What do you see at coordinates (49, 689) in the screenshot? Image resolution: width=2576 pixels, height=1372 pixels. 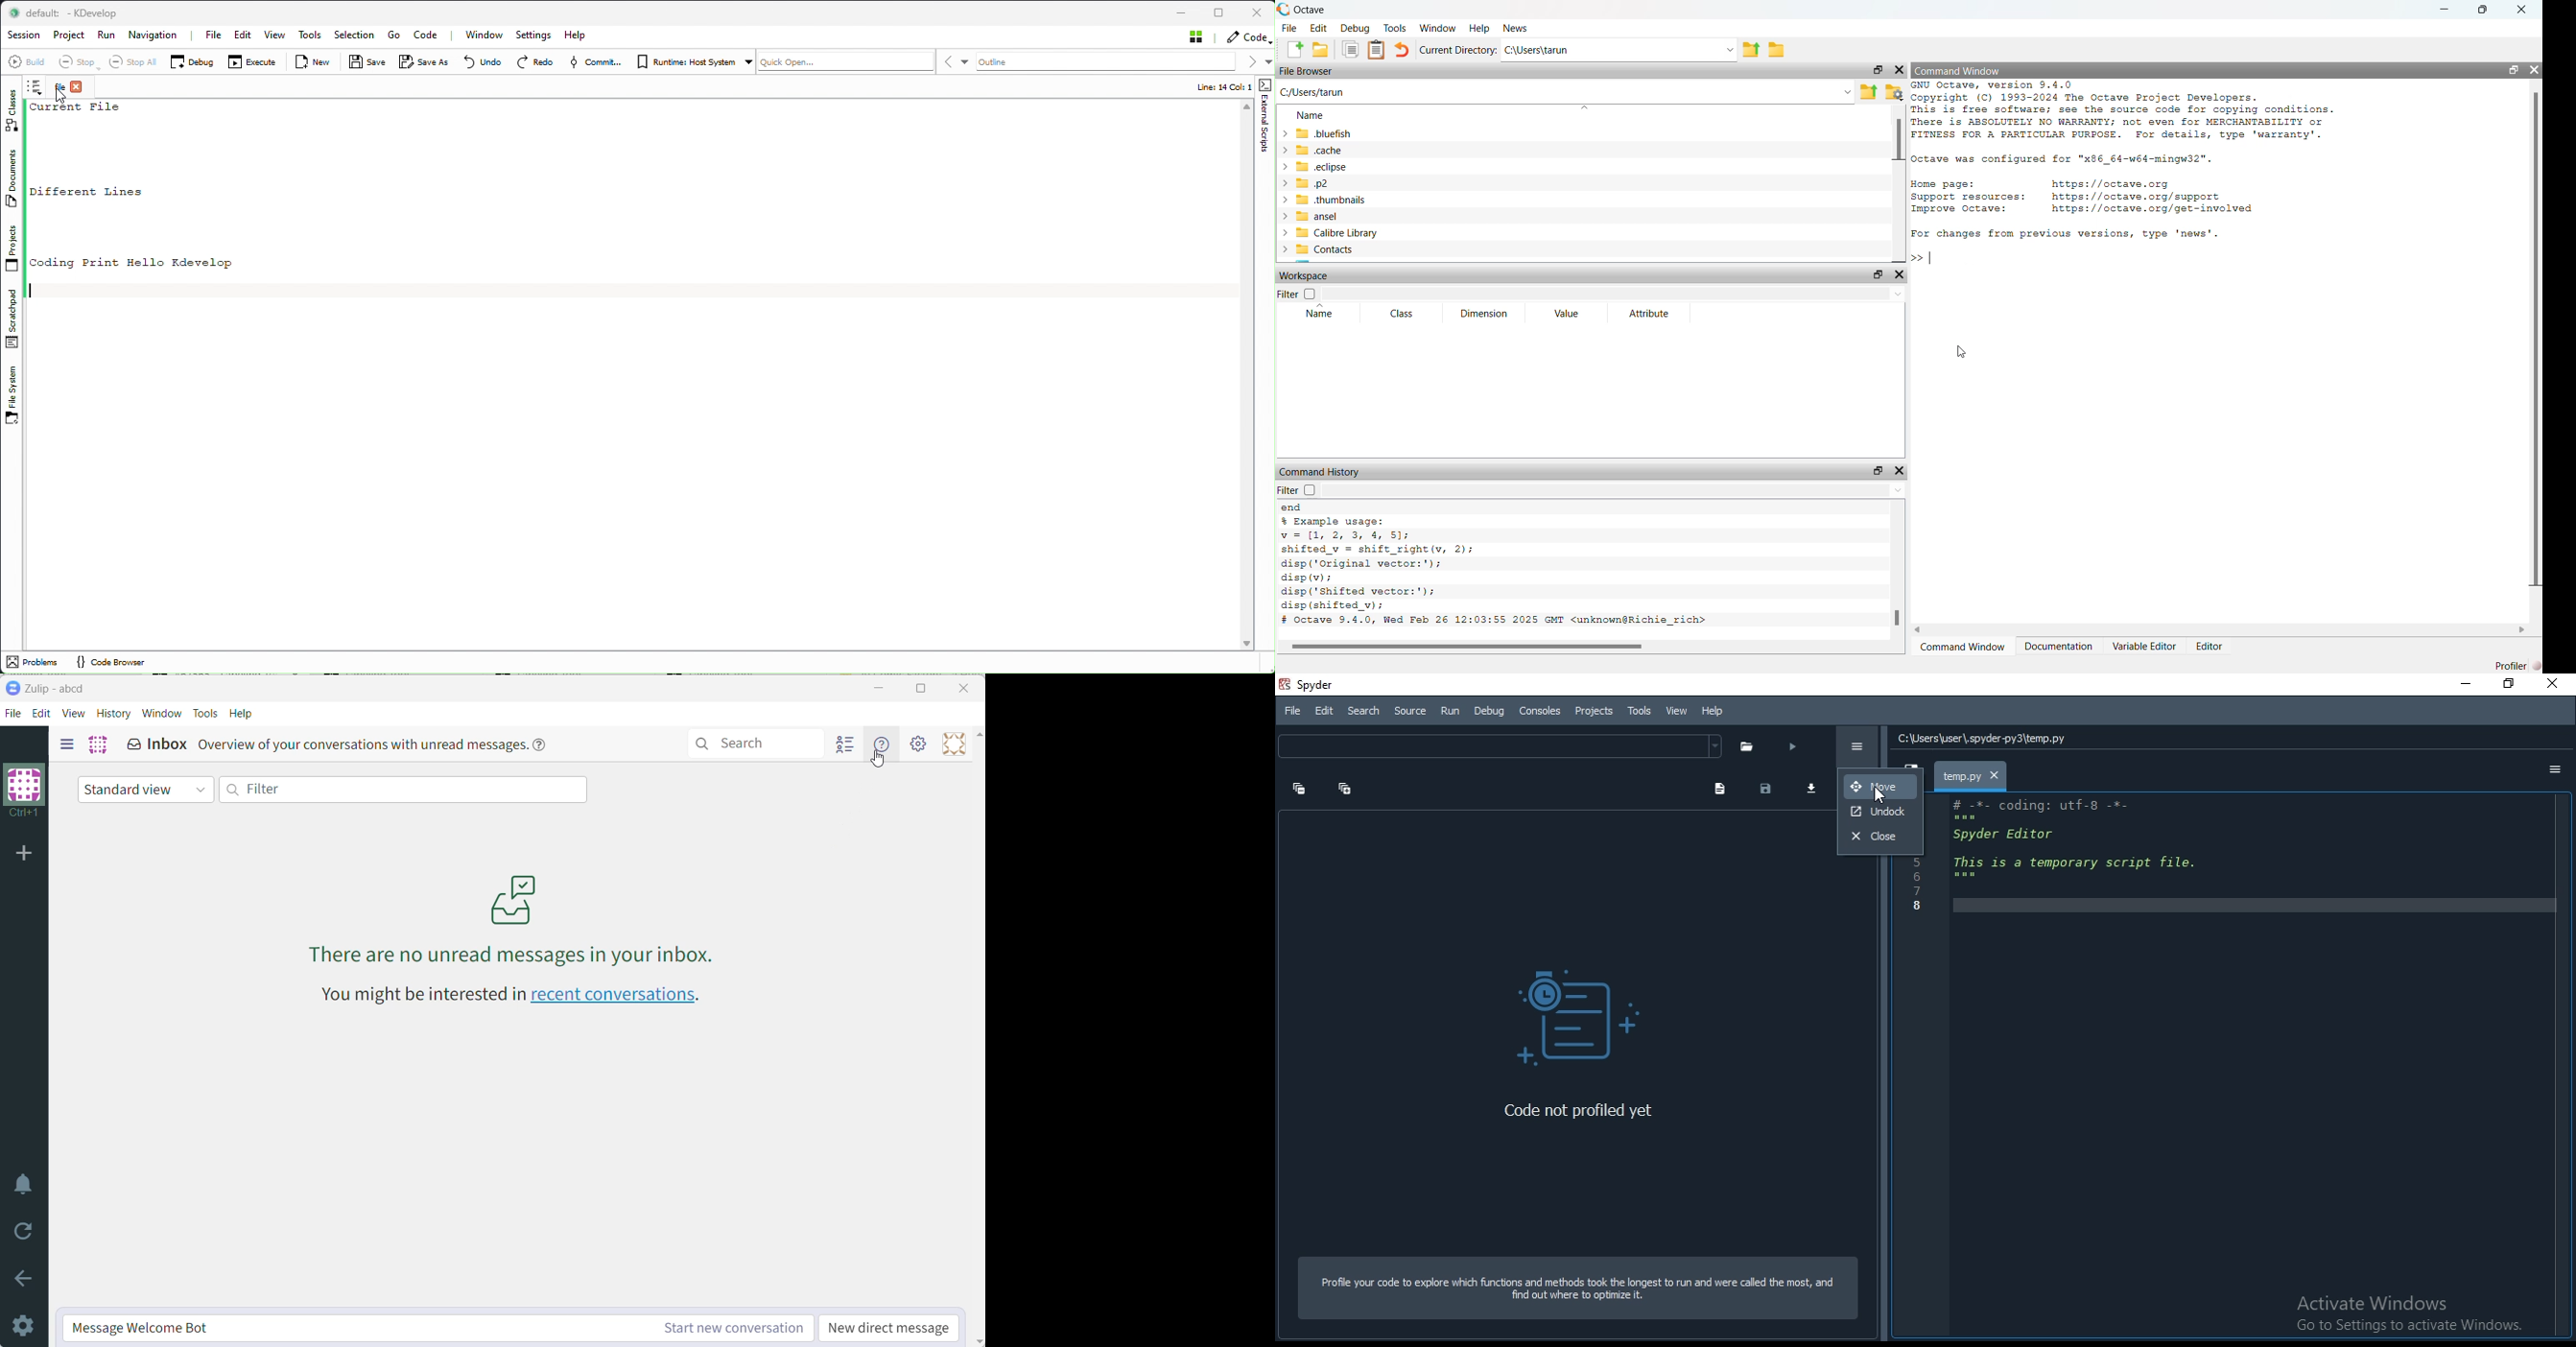 I see `Application Logo And Name - Organization Name` at bounding box center [49, 689].